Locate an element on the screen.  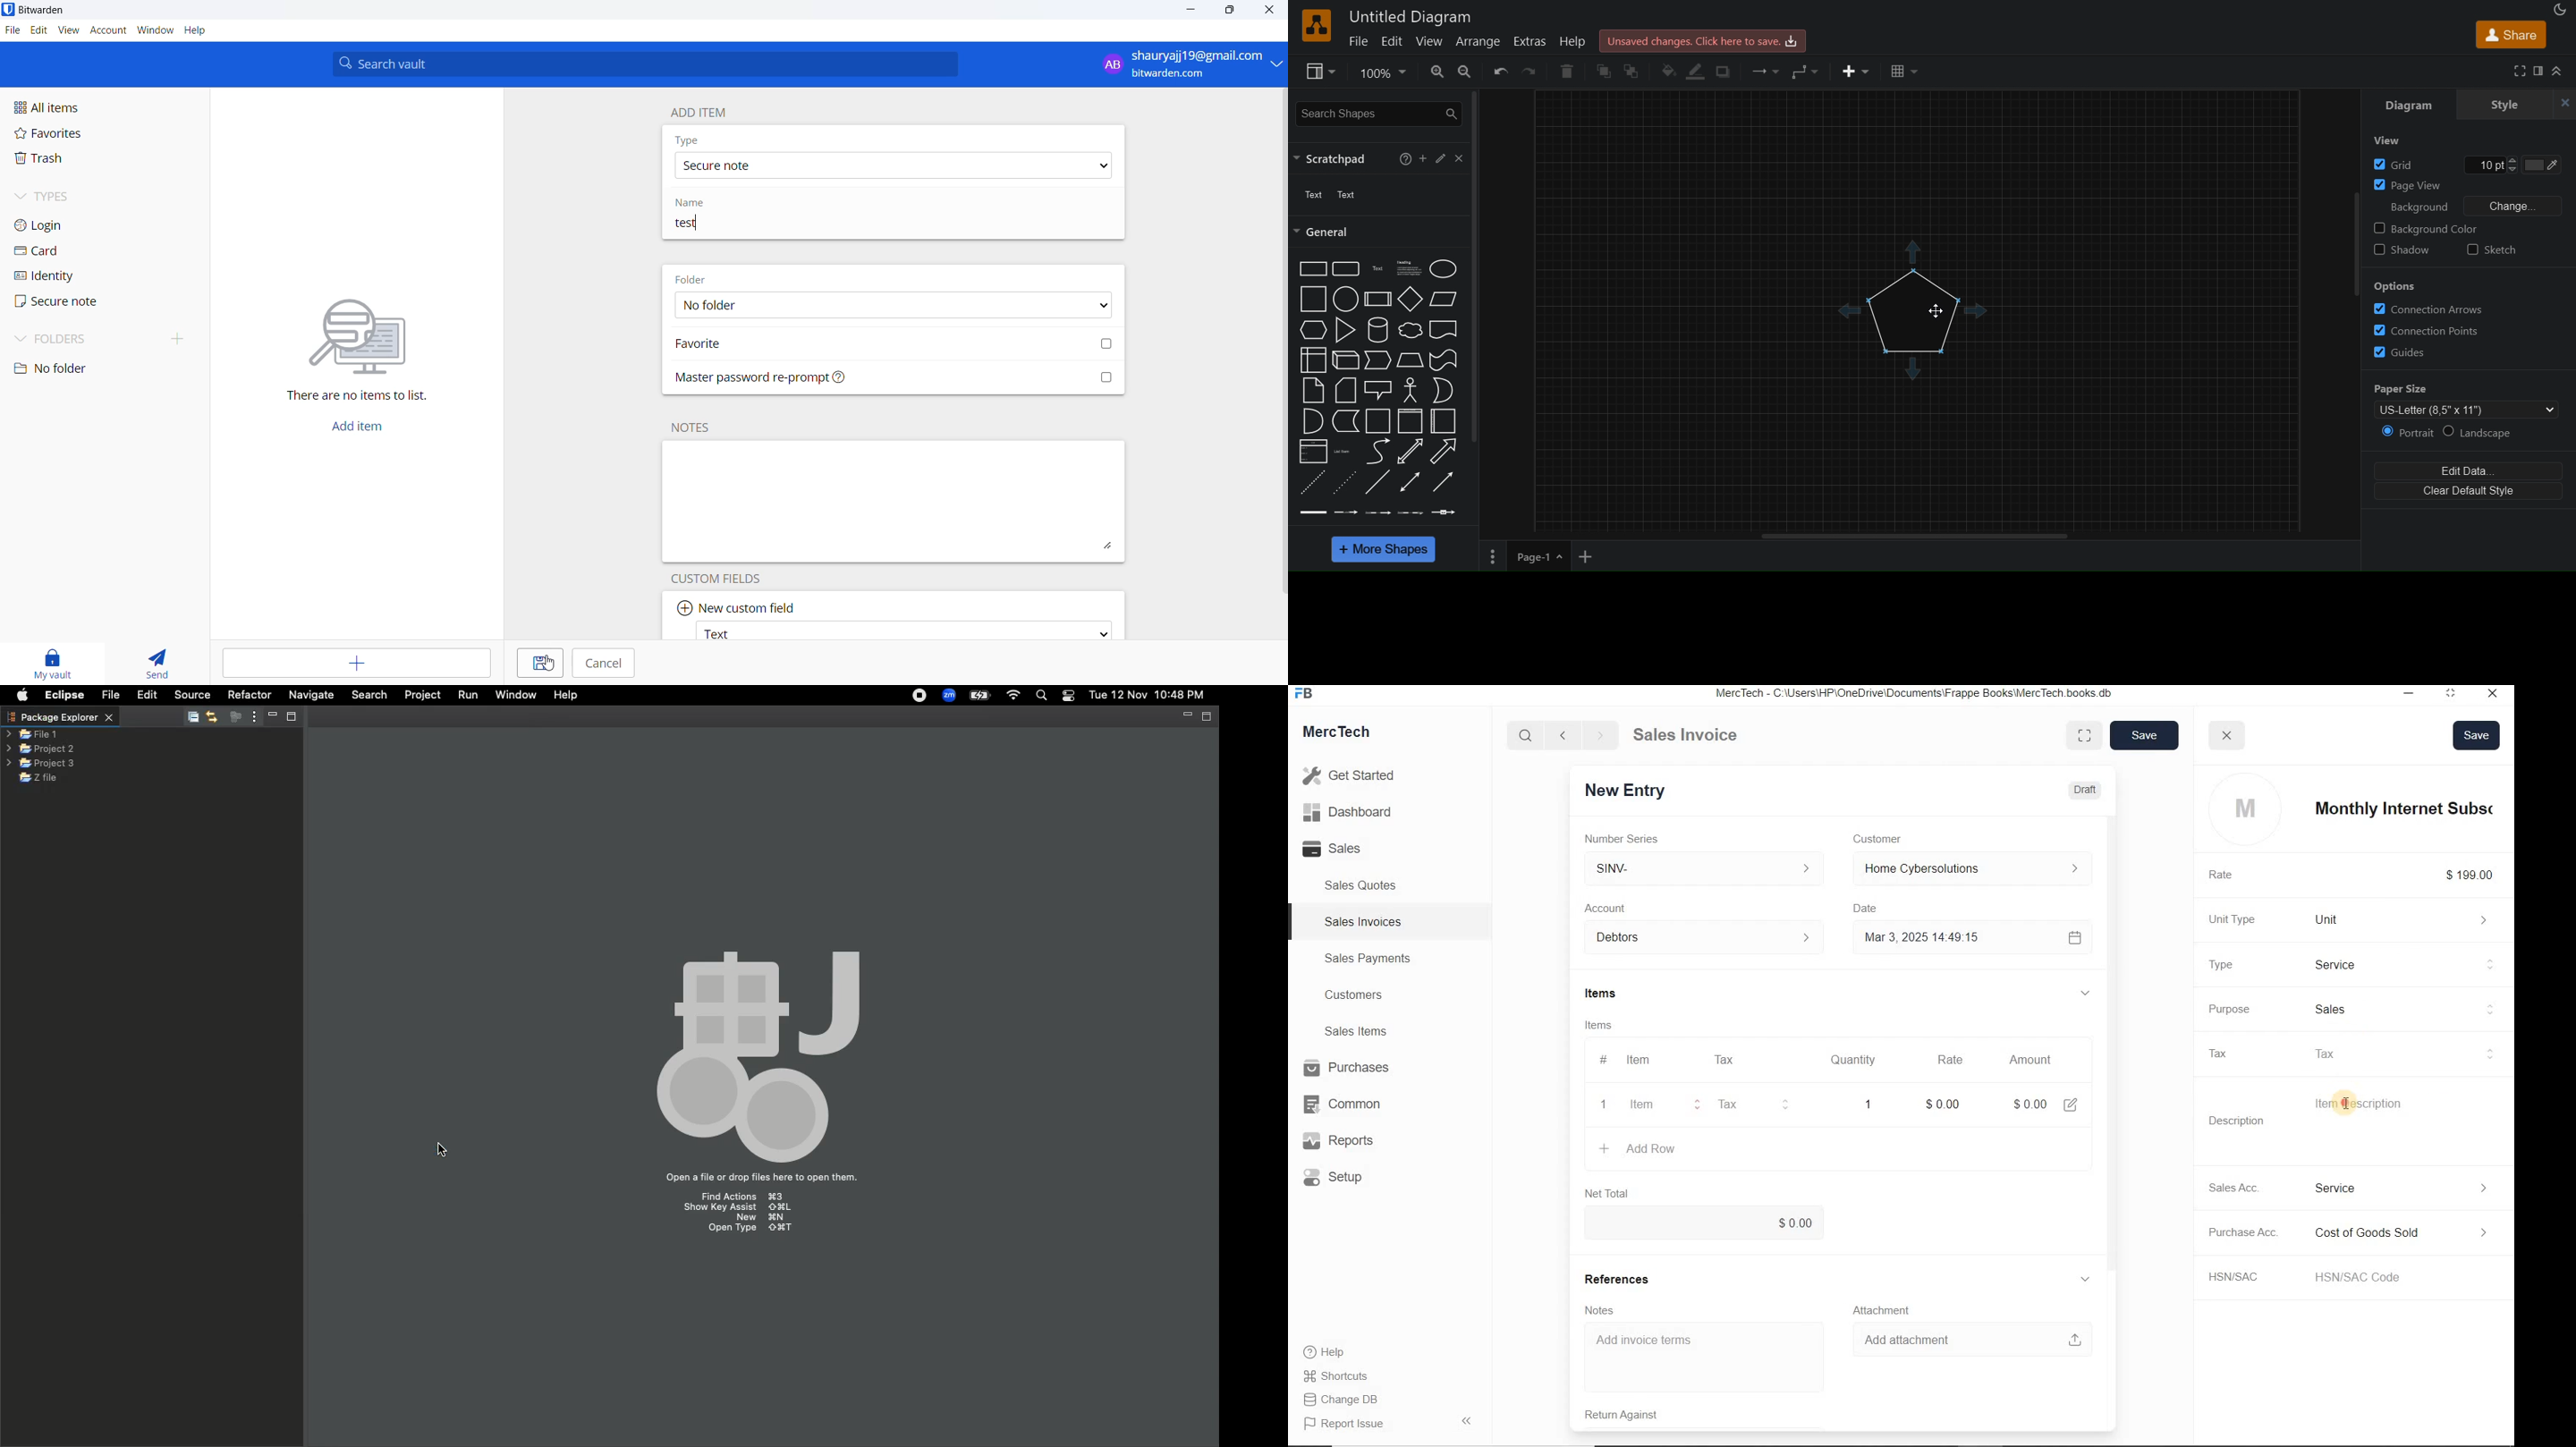
Guides toggle is located at coordinates (2400, 352).